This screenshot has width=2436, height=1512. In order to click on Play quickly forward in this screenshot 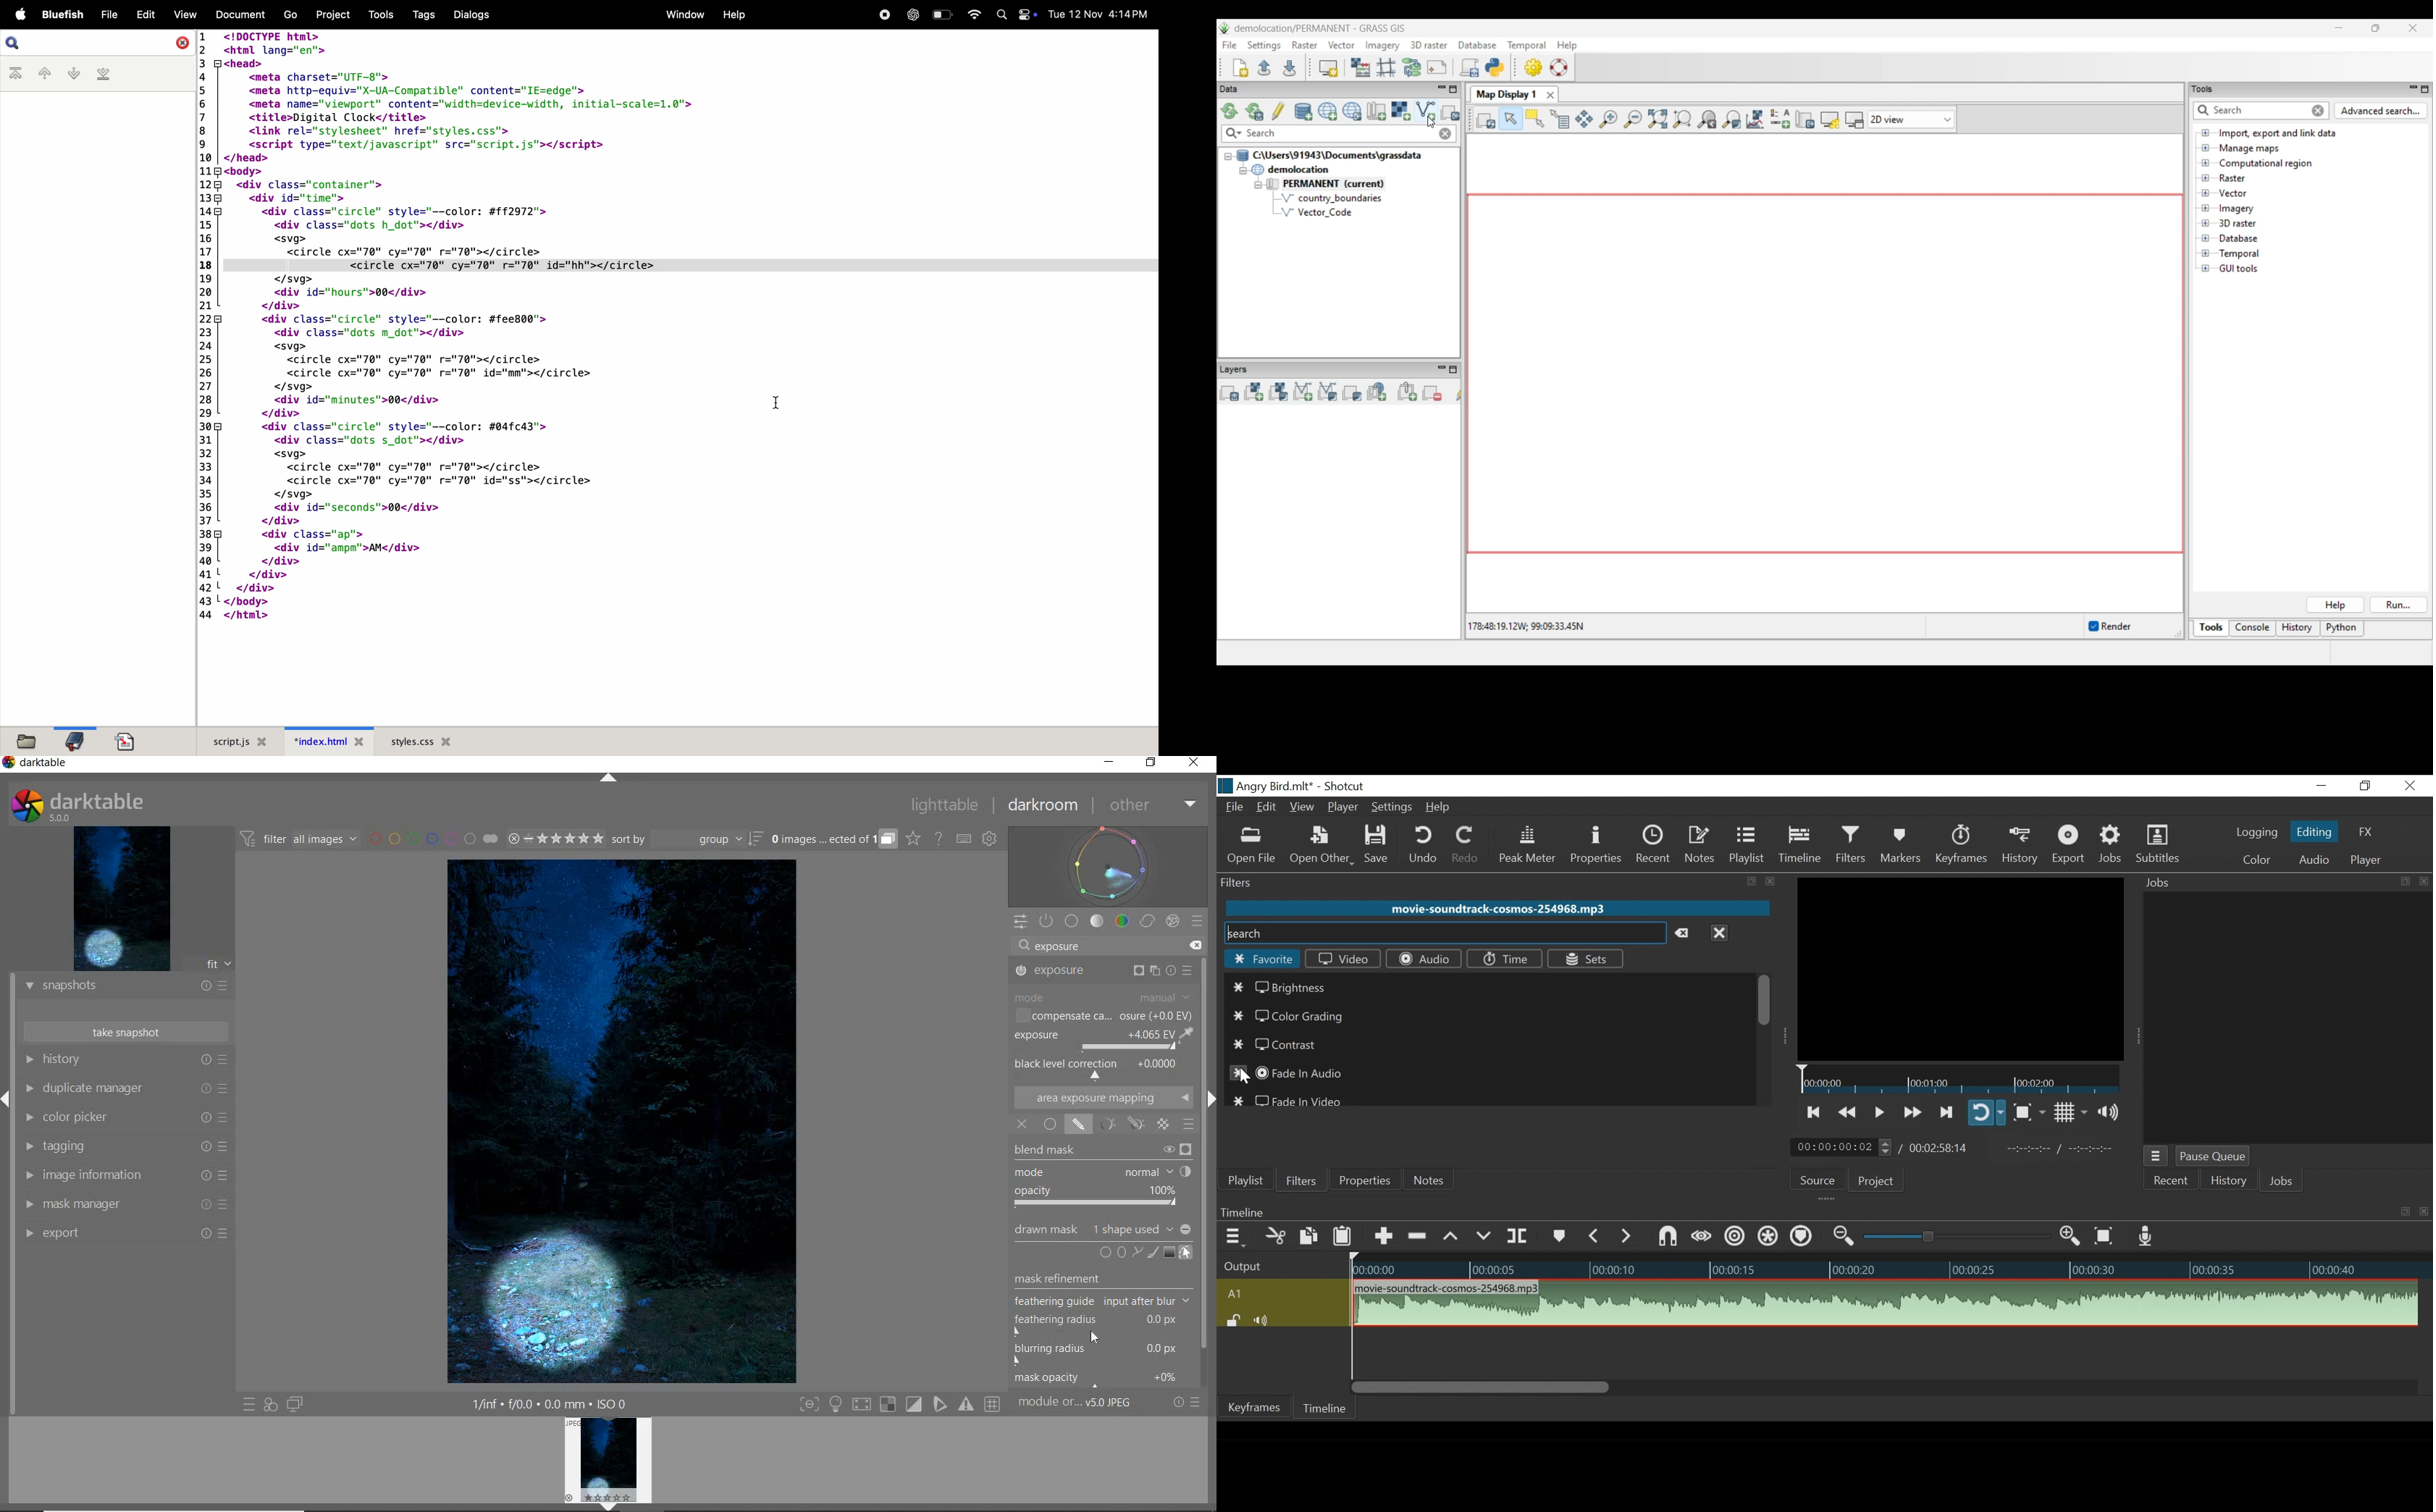, I will do `click(1911, 1111)`.